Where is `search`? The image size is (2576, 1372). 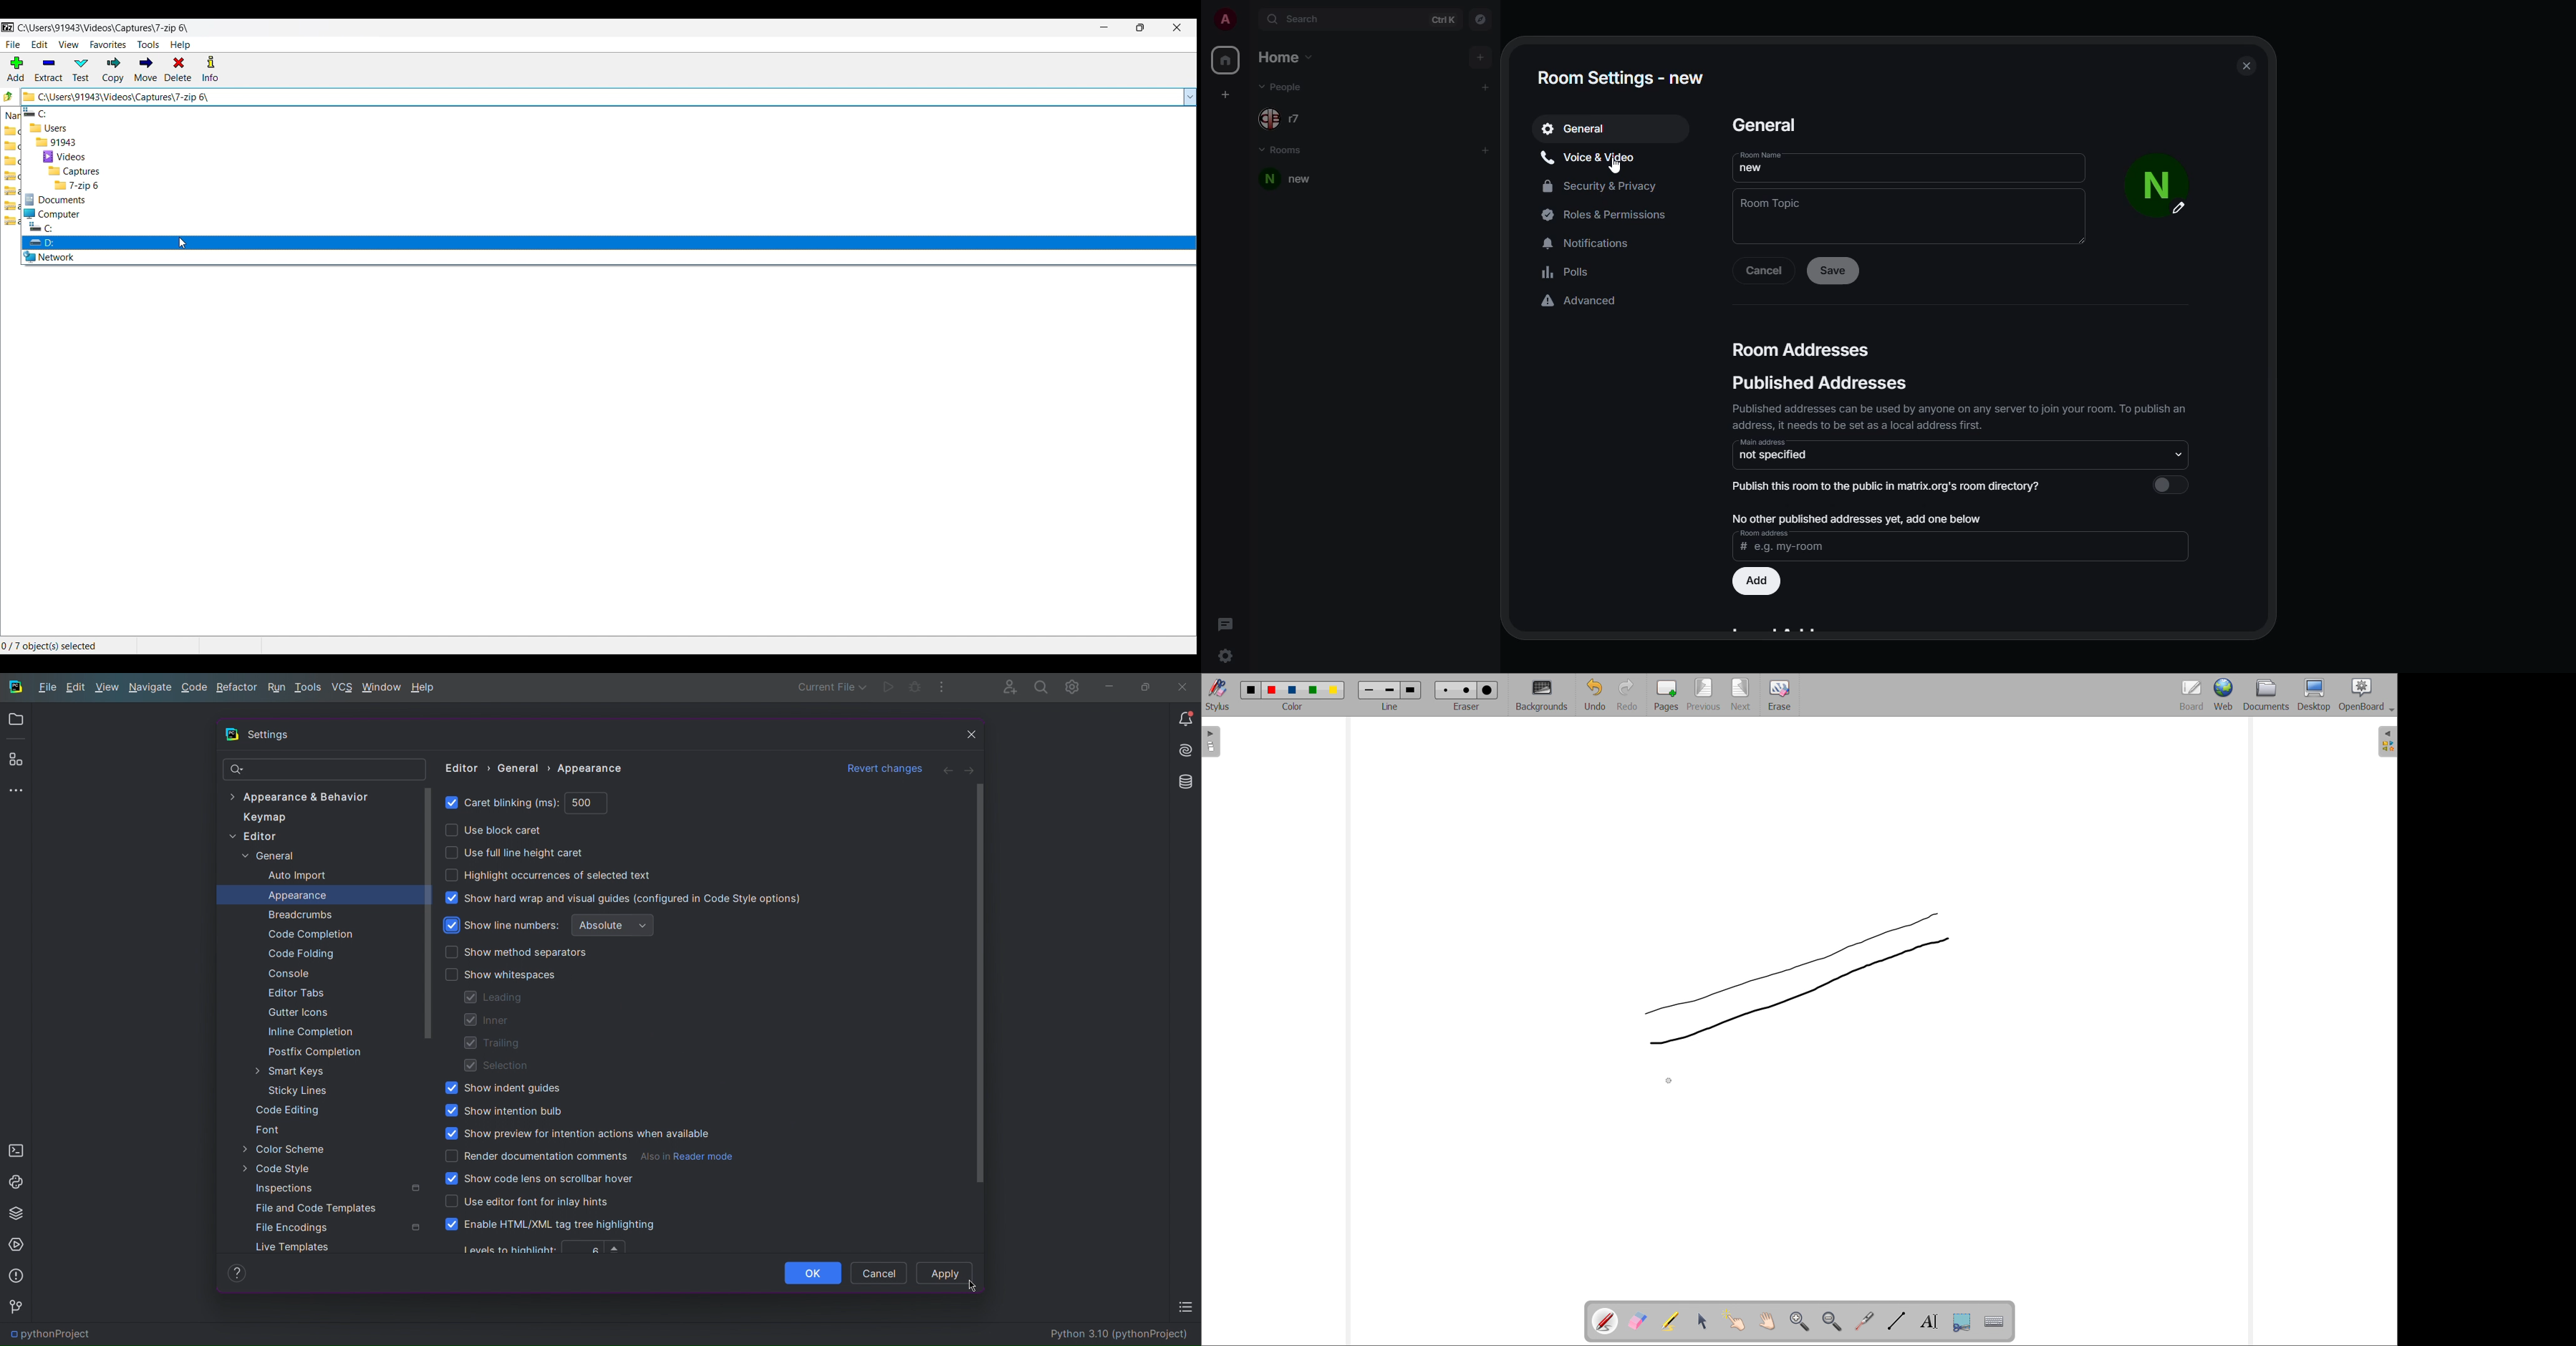
search is located at coordinates (1302, 20).